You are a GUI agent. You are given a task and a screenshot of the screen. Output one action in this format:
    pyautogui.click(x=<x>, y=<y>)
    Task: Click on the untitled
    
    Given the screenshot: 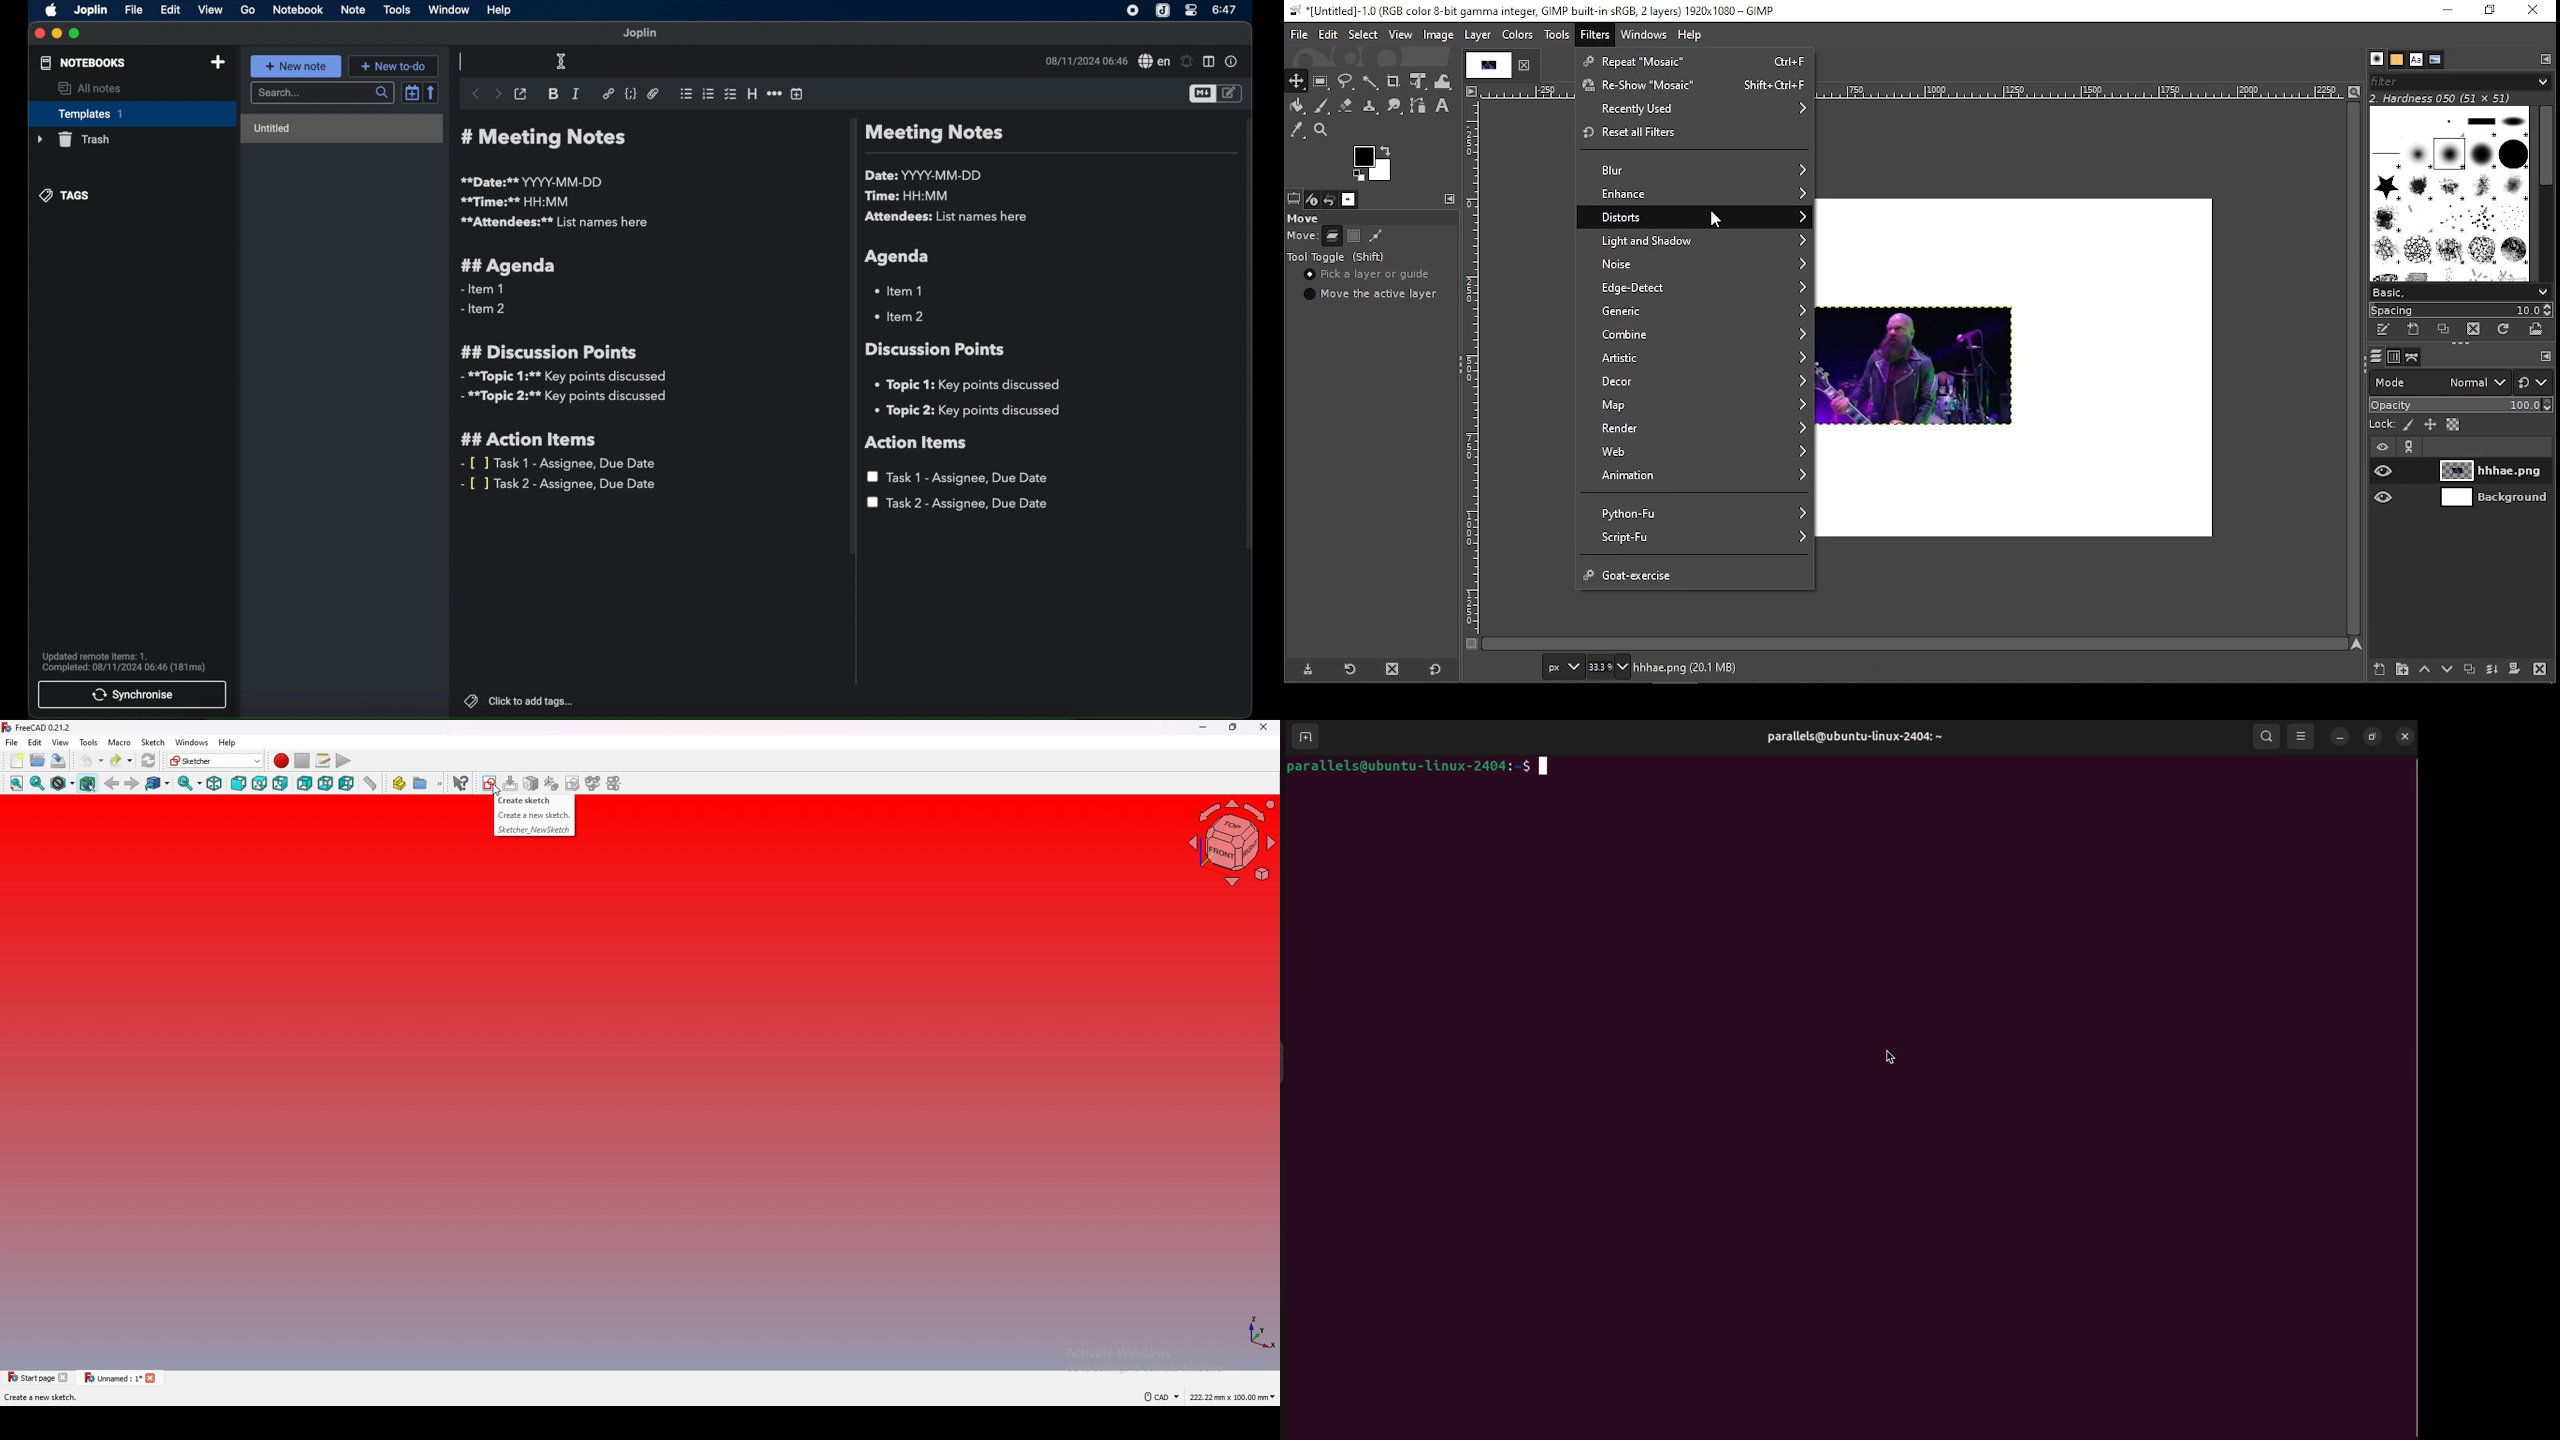 What is the action you would take?
    pyautogui.click(x=341, y=129)
    